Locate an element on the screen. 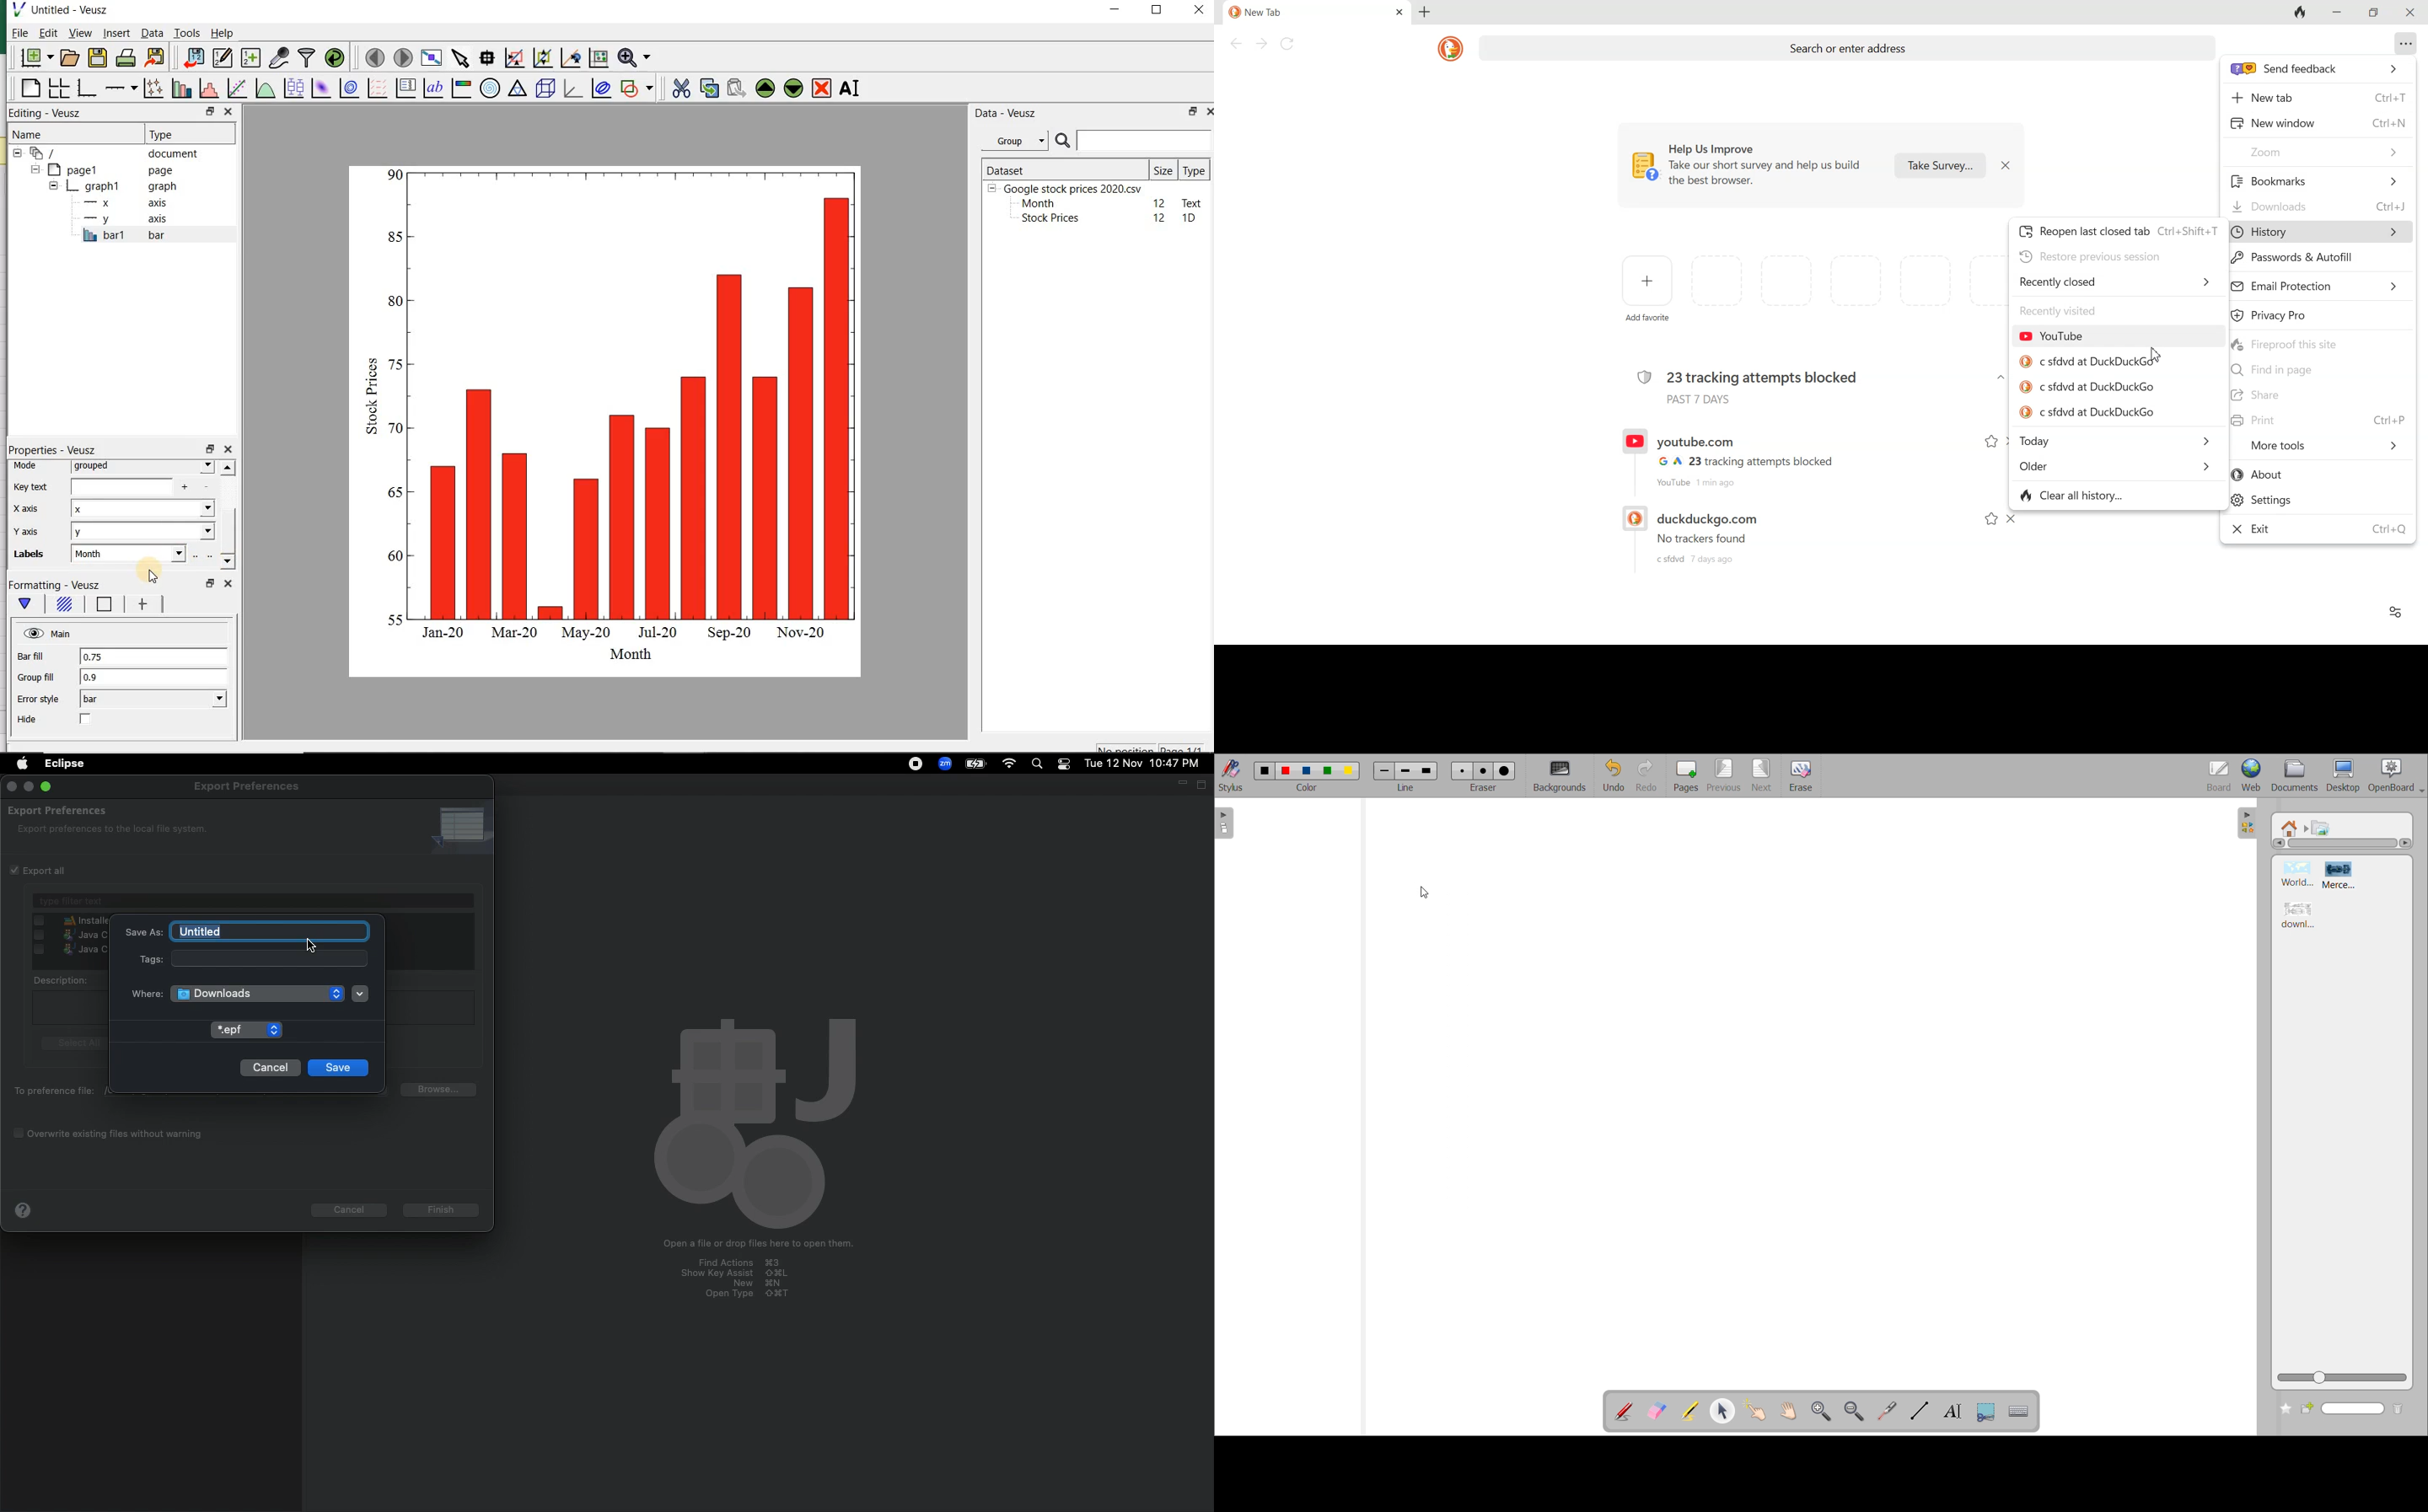  Finish  is located at coordinates (443, 1208).